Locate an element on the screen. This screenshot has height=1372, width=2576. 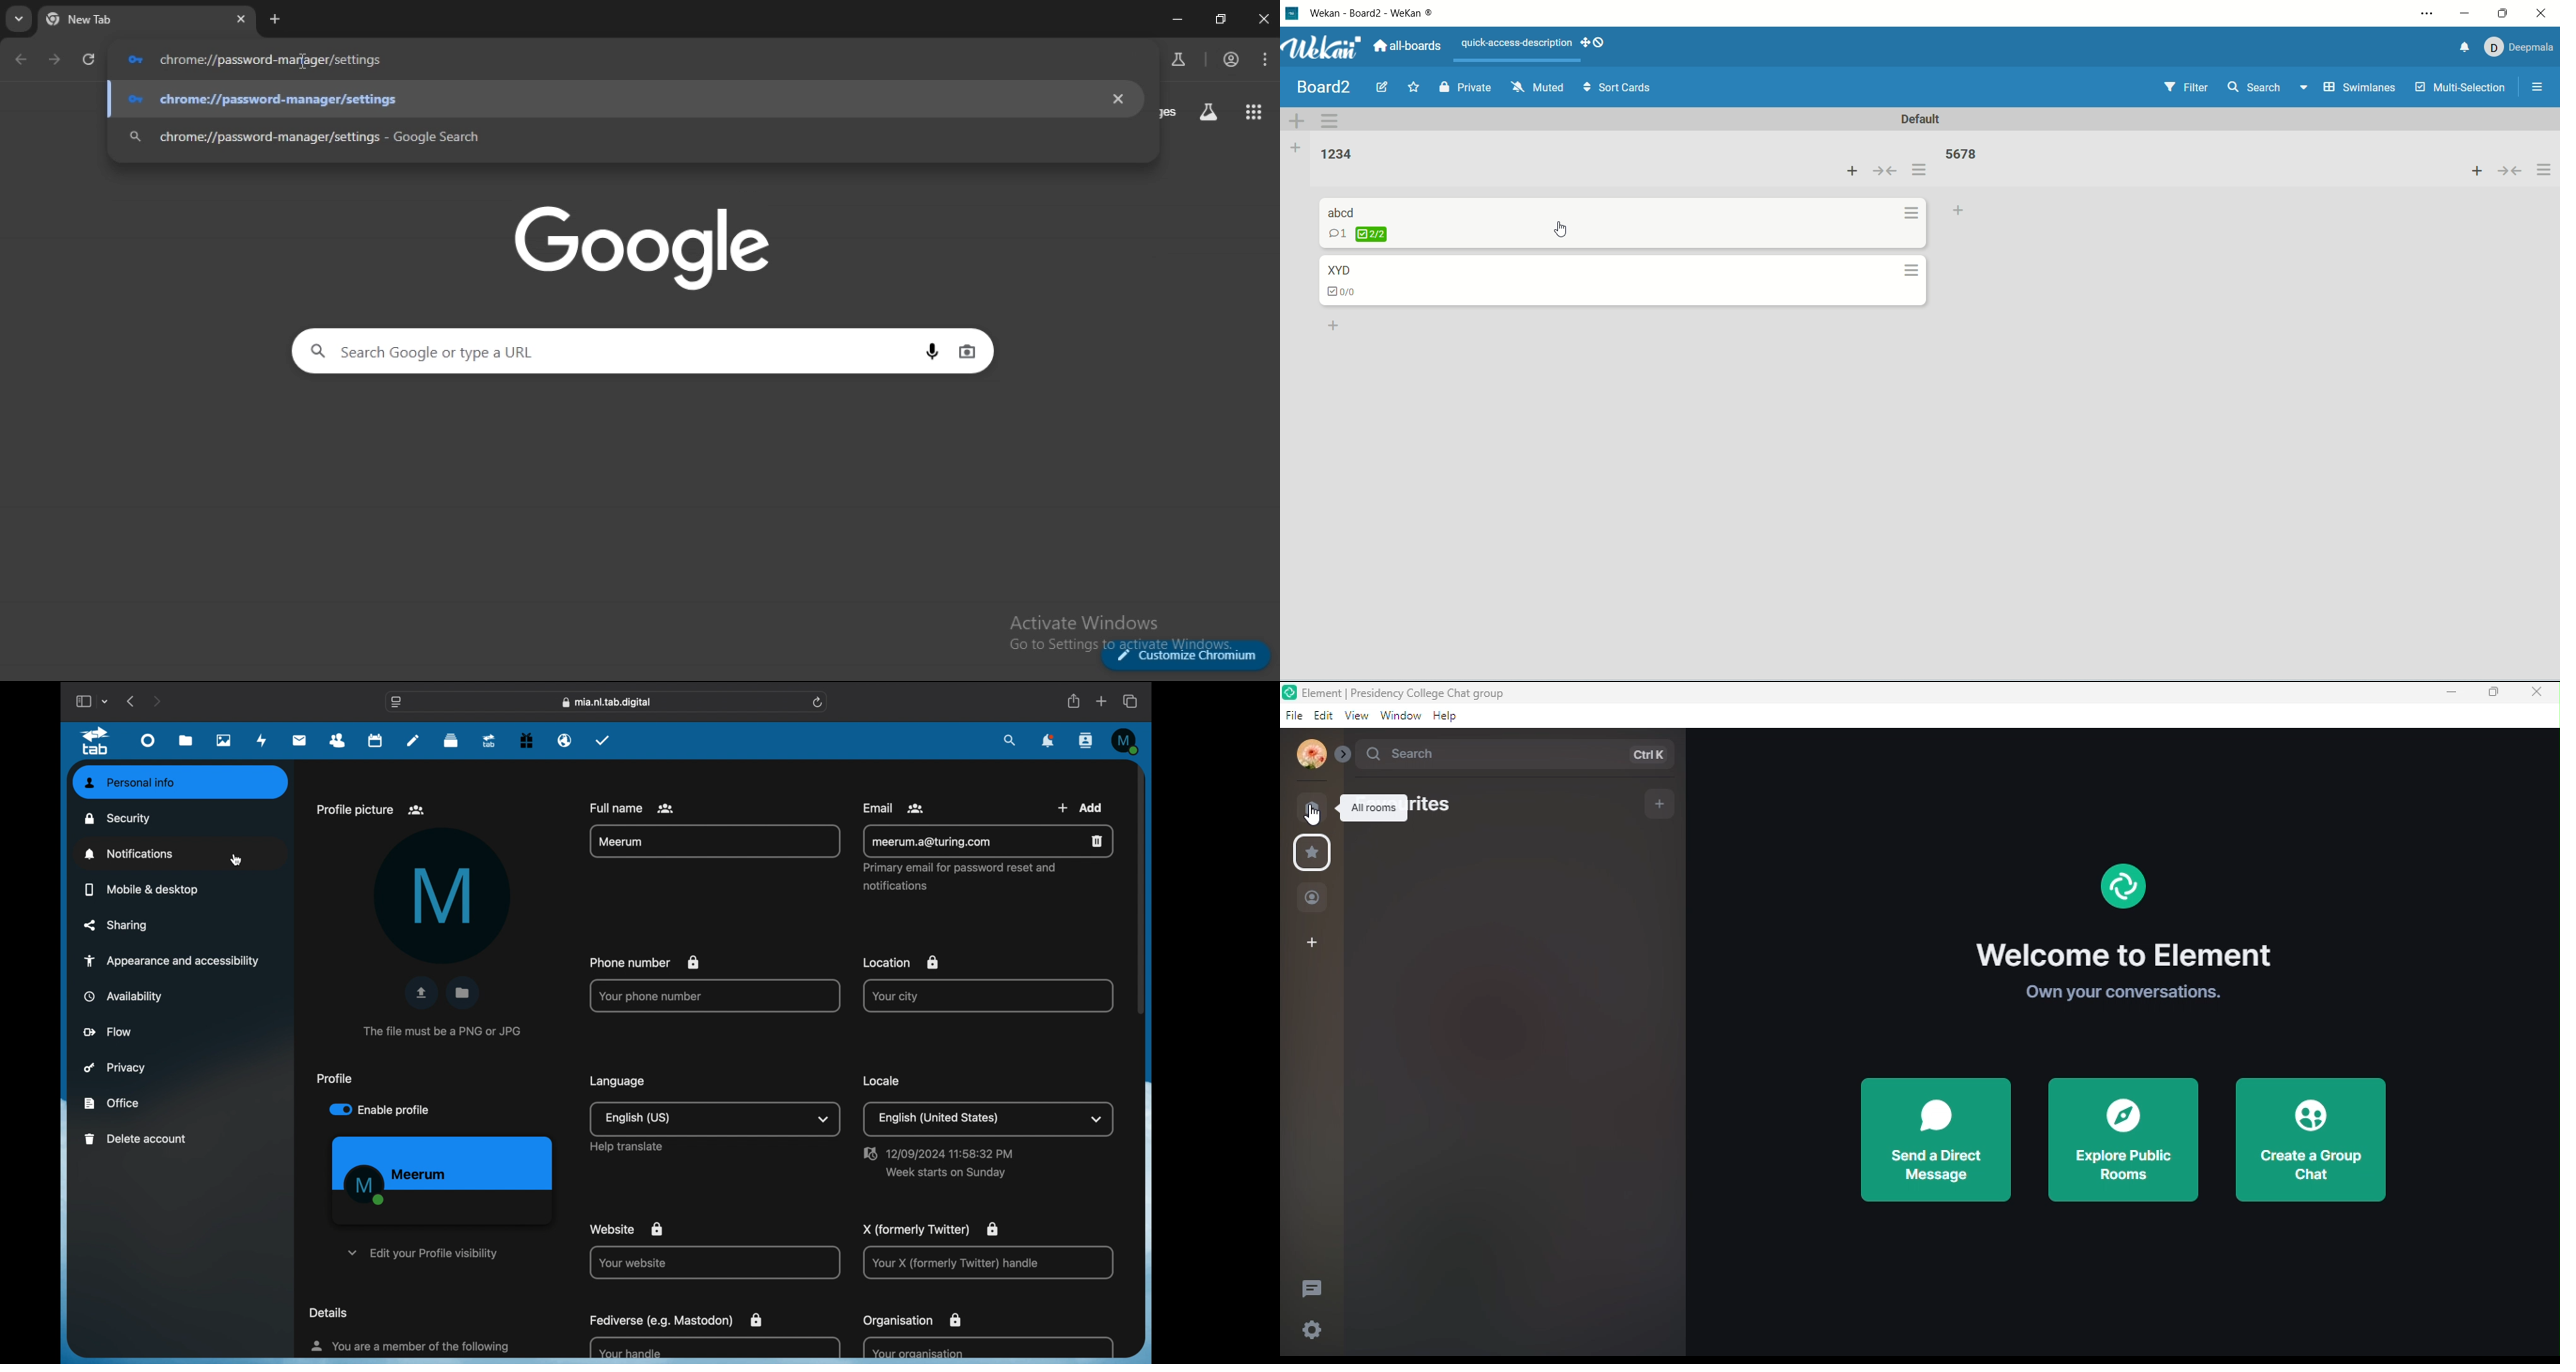
edit is located at coordinates (1320, 716).